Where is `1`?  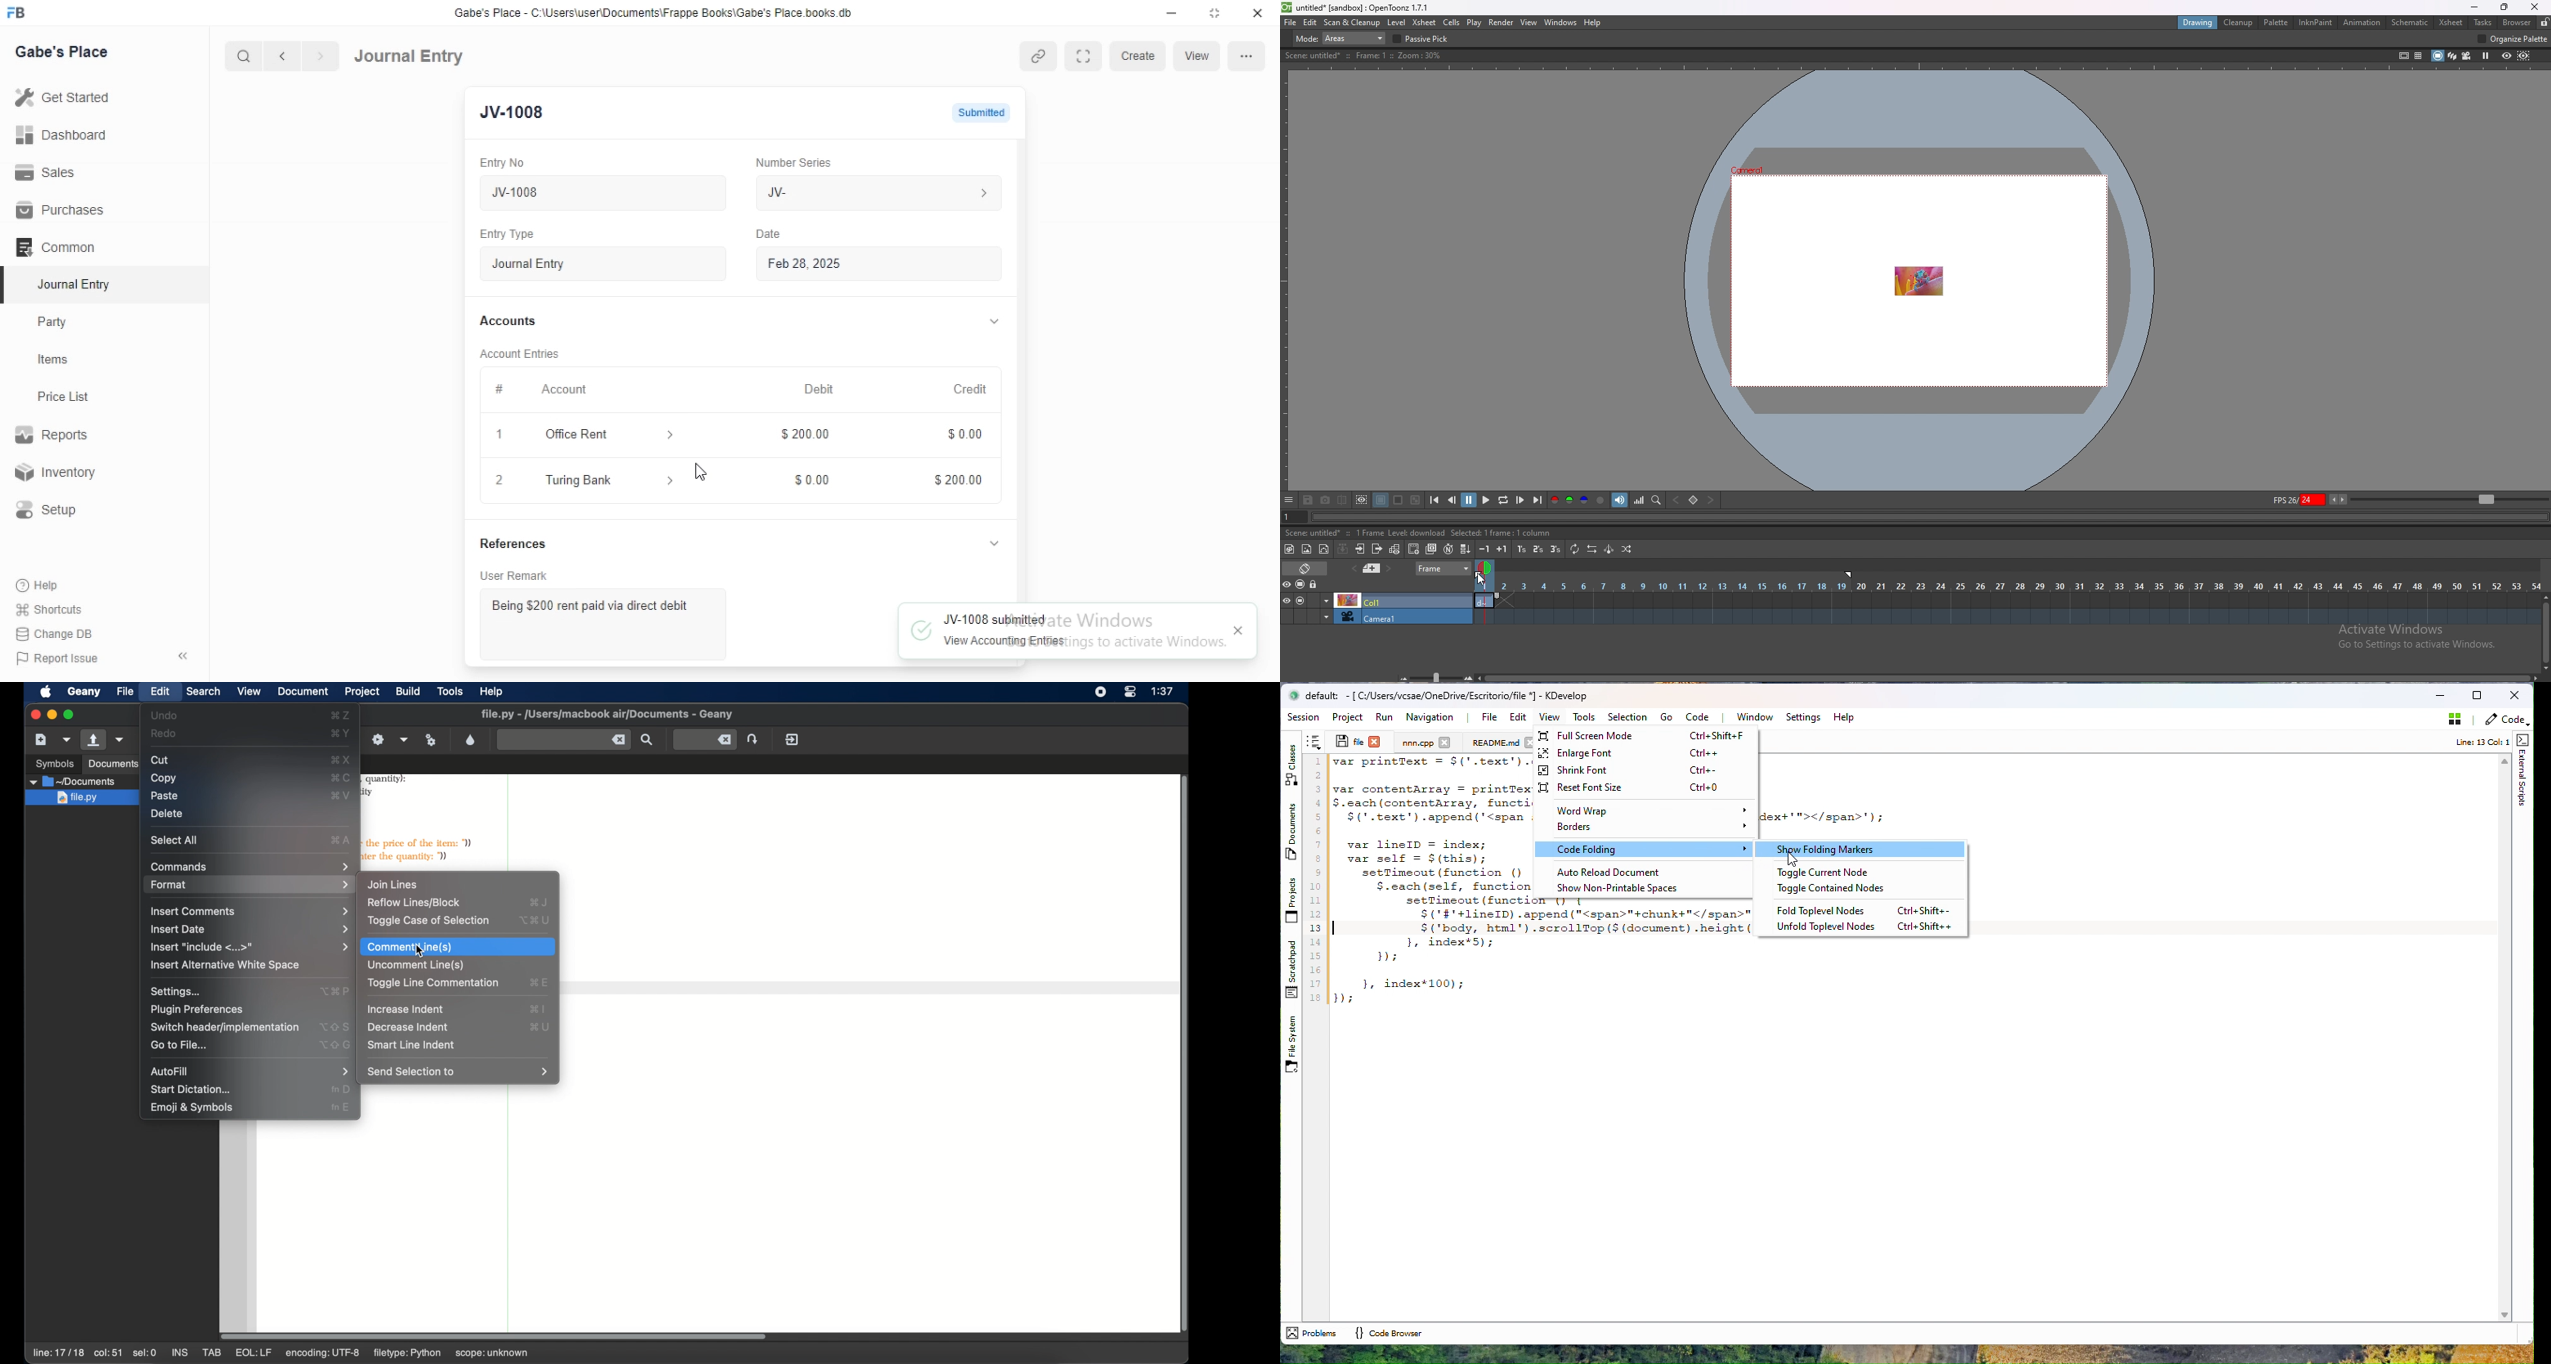 1 is located at coordinates (497, 435).